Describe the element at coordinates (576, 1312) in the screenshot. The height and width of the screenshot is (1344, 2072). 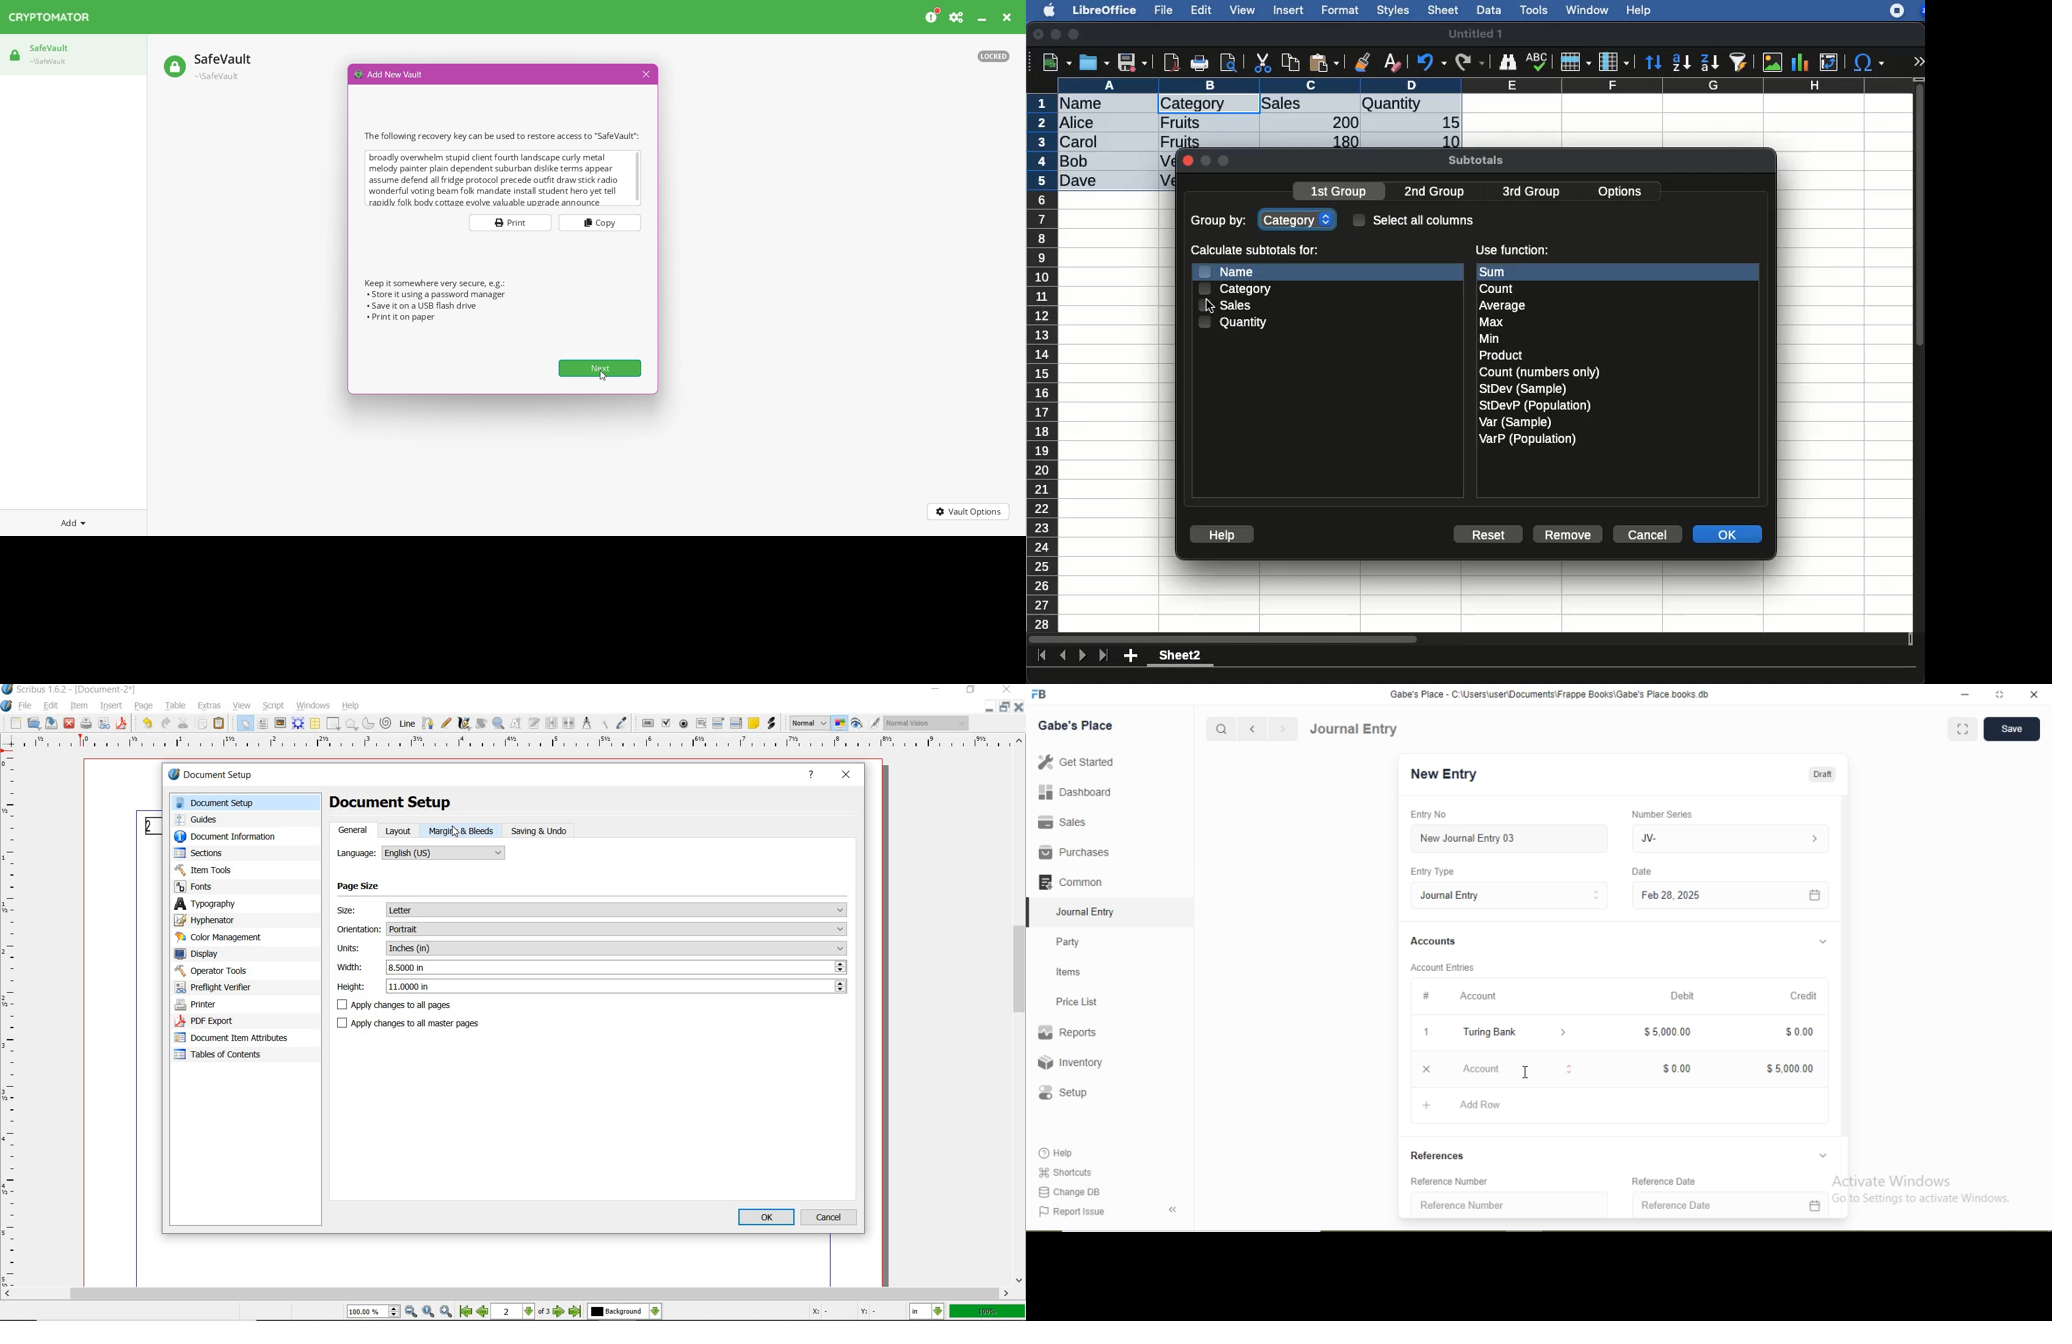
I see `Last Page` at that location.